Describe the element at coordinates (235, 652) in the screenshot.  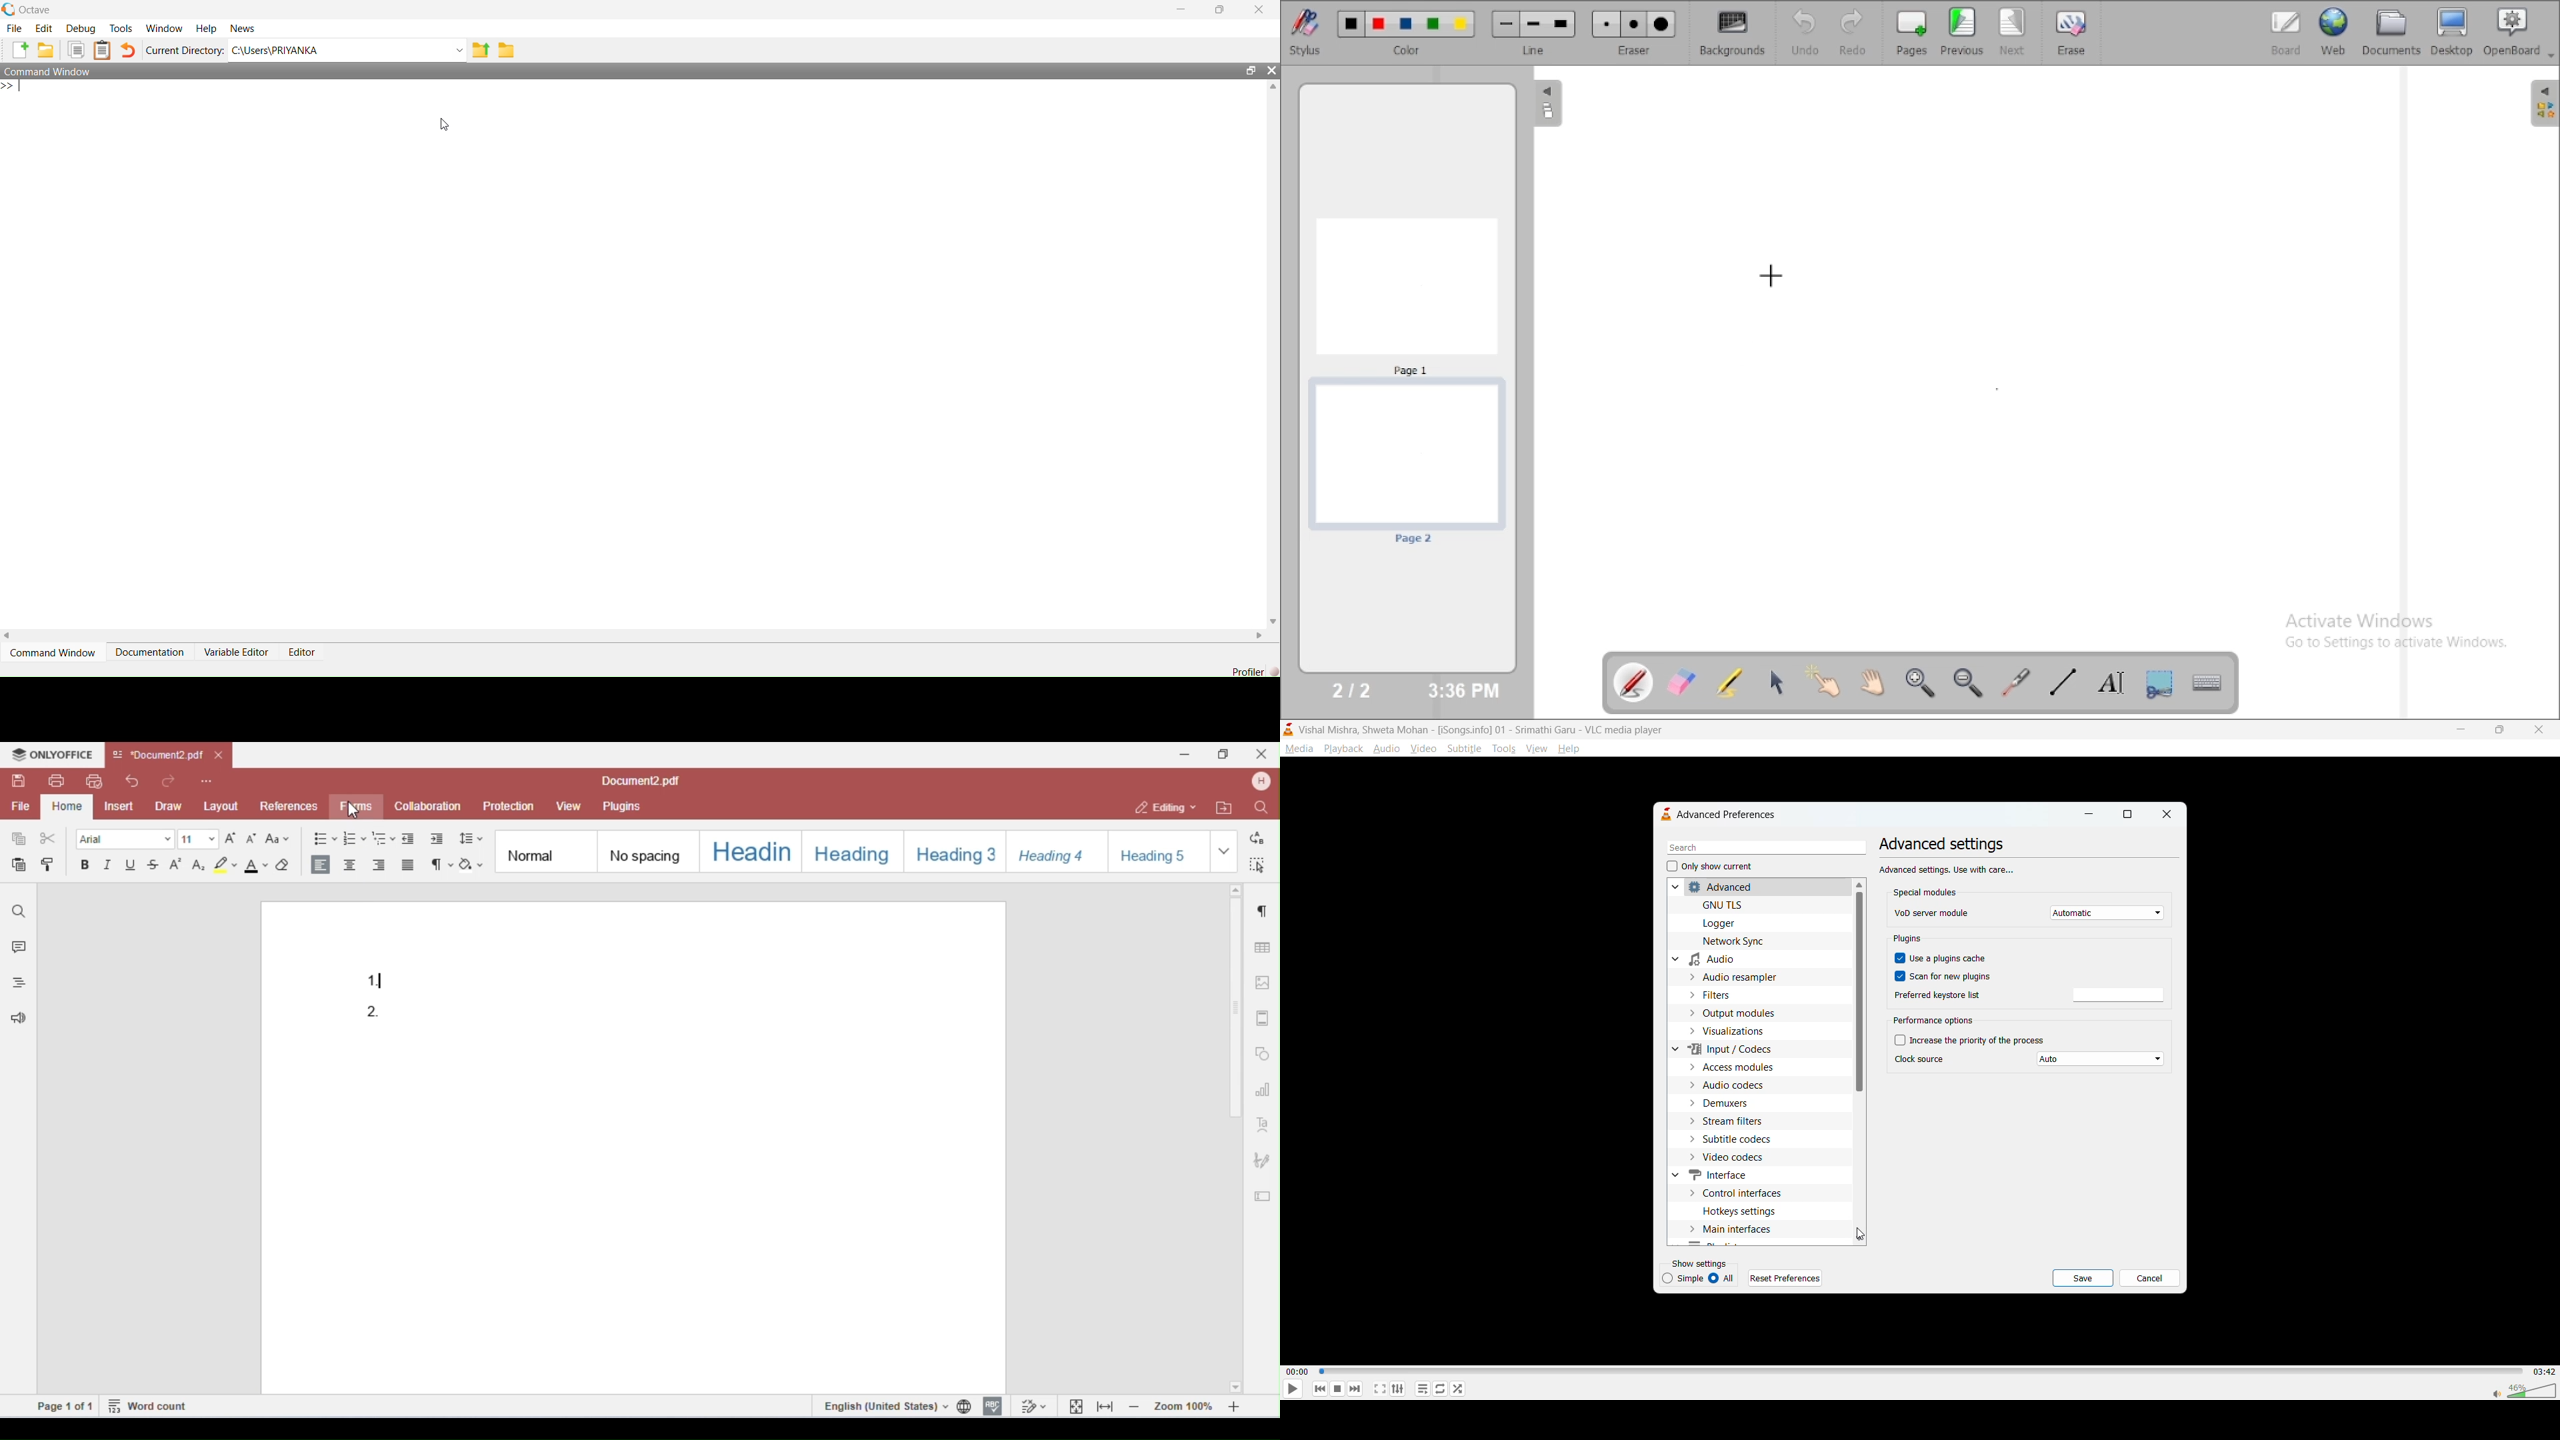
I see `Variable Editor` at that location.